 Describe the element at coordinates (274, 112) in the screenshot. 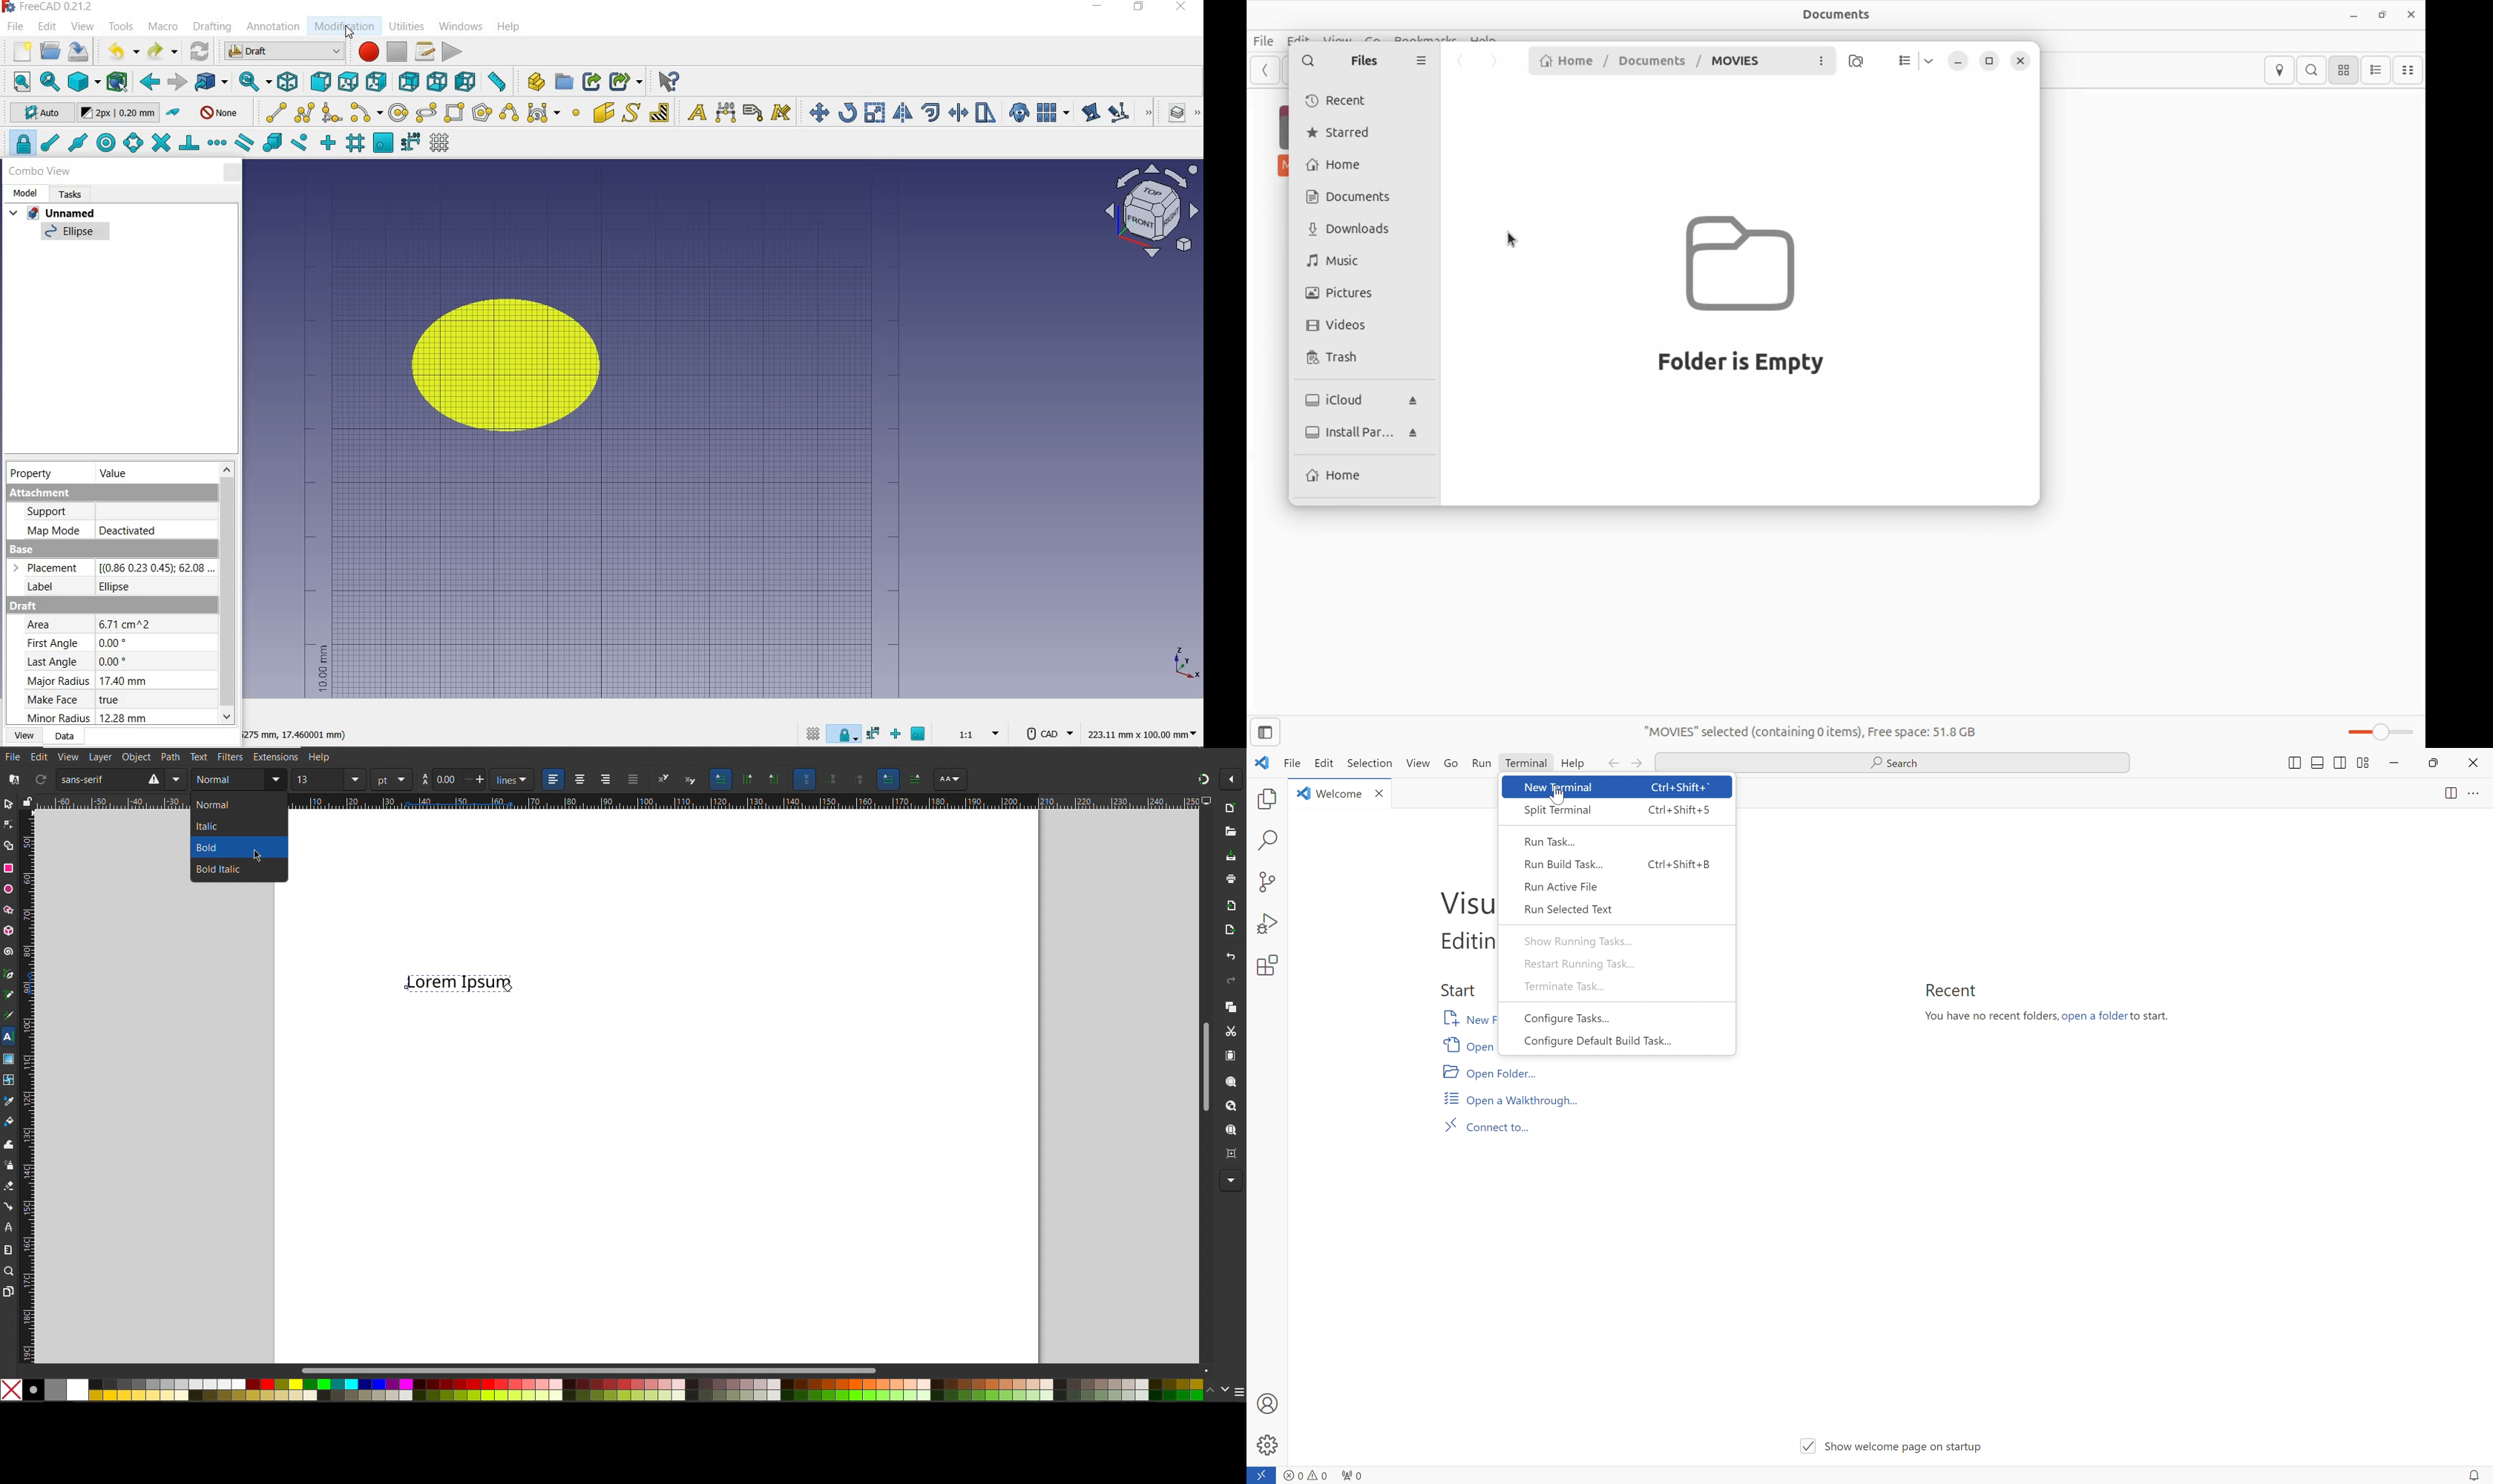

I see `line` at that location.